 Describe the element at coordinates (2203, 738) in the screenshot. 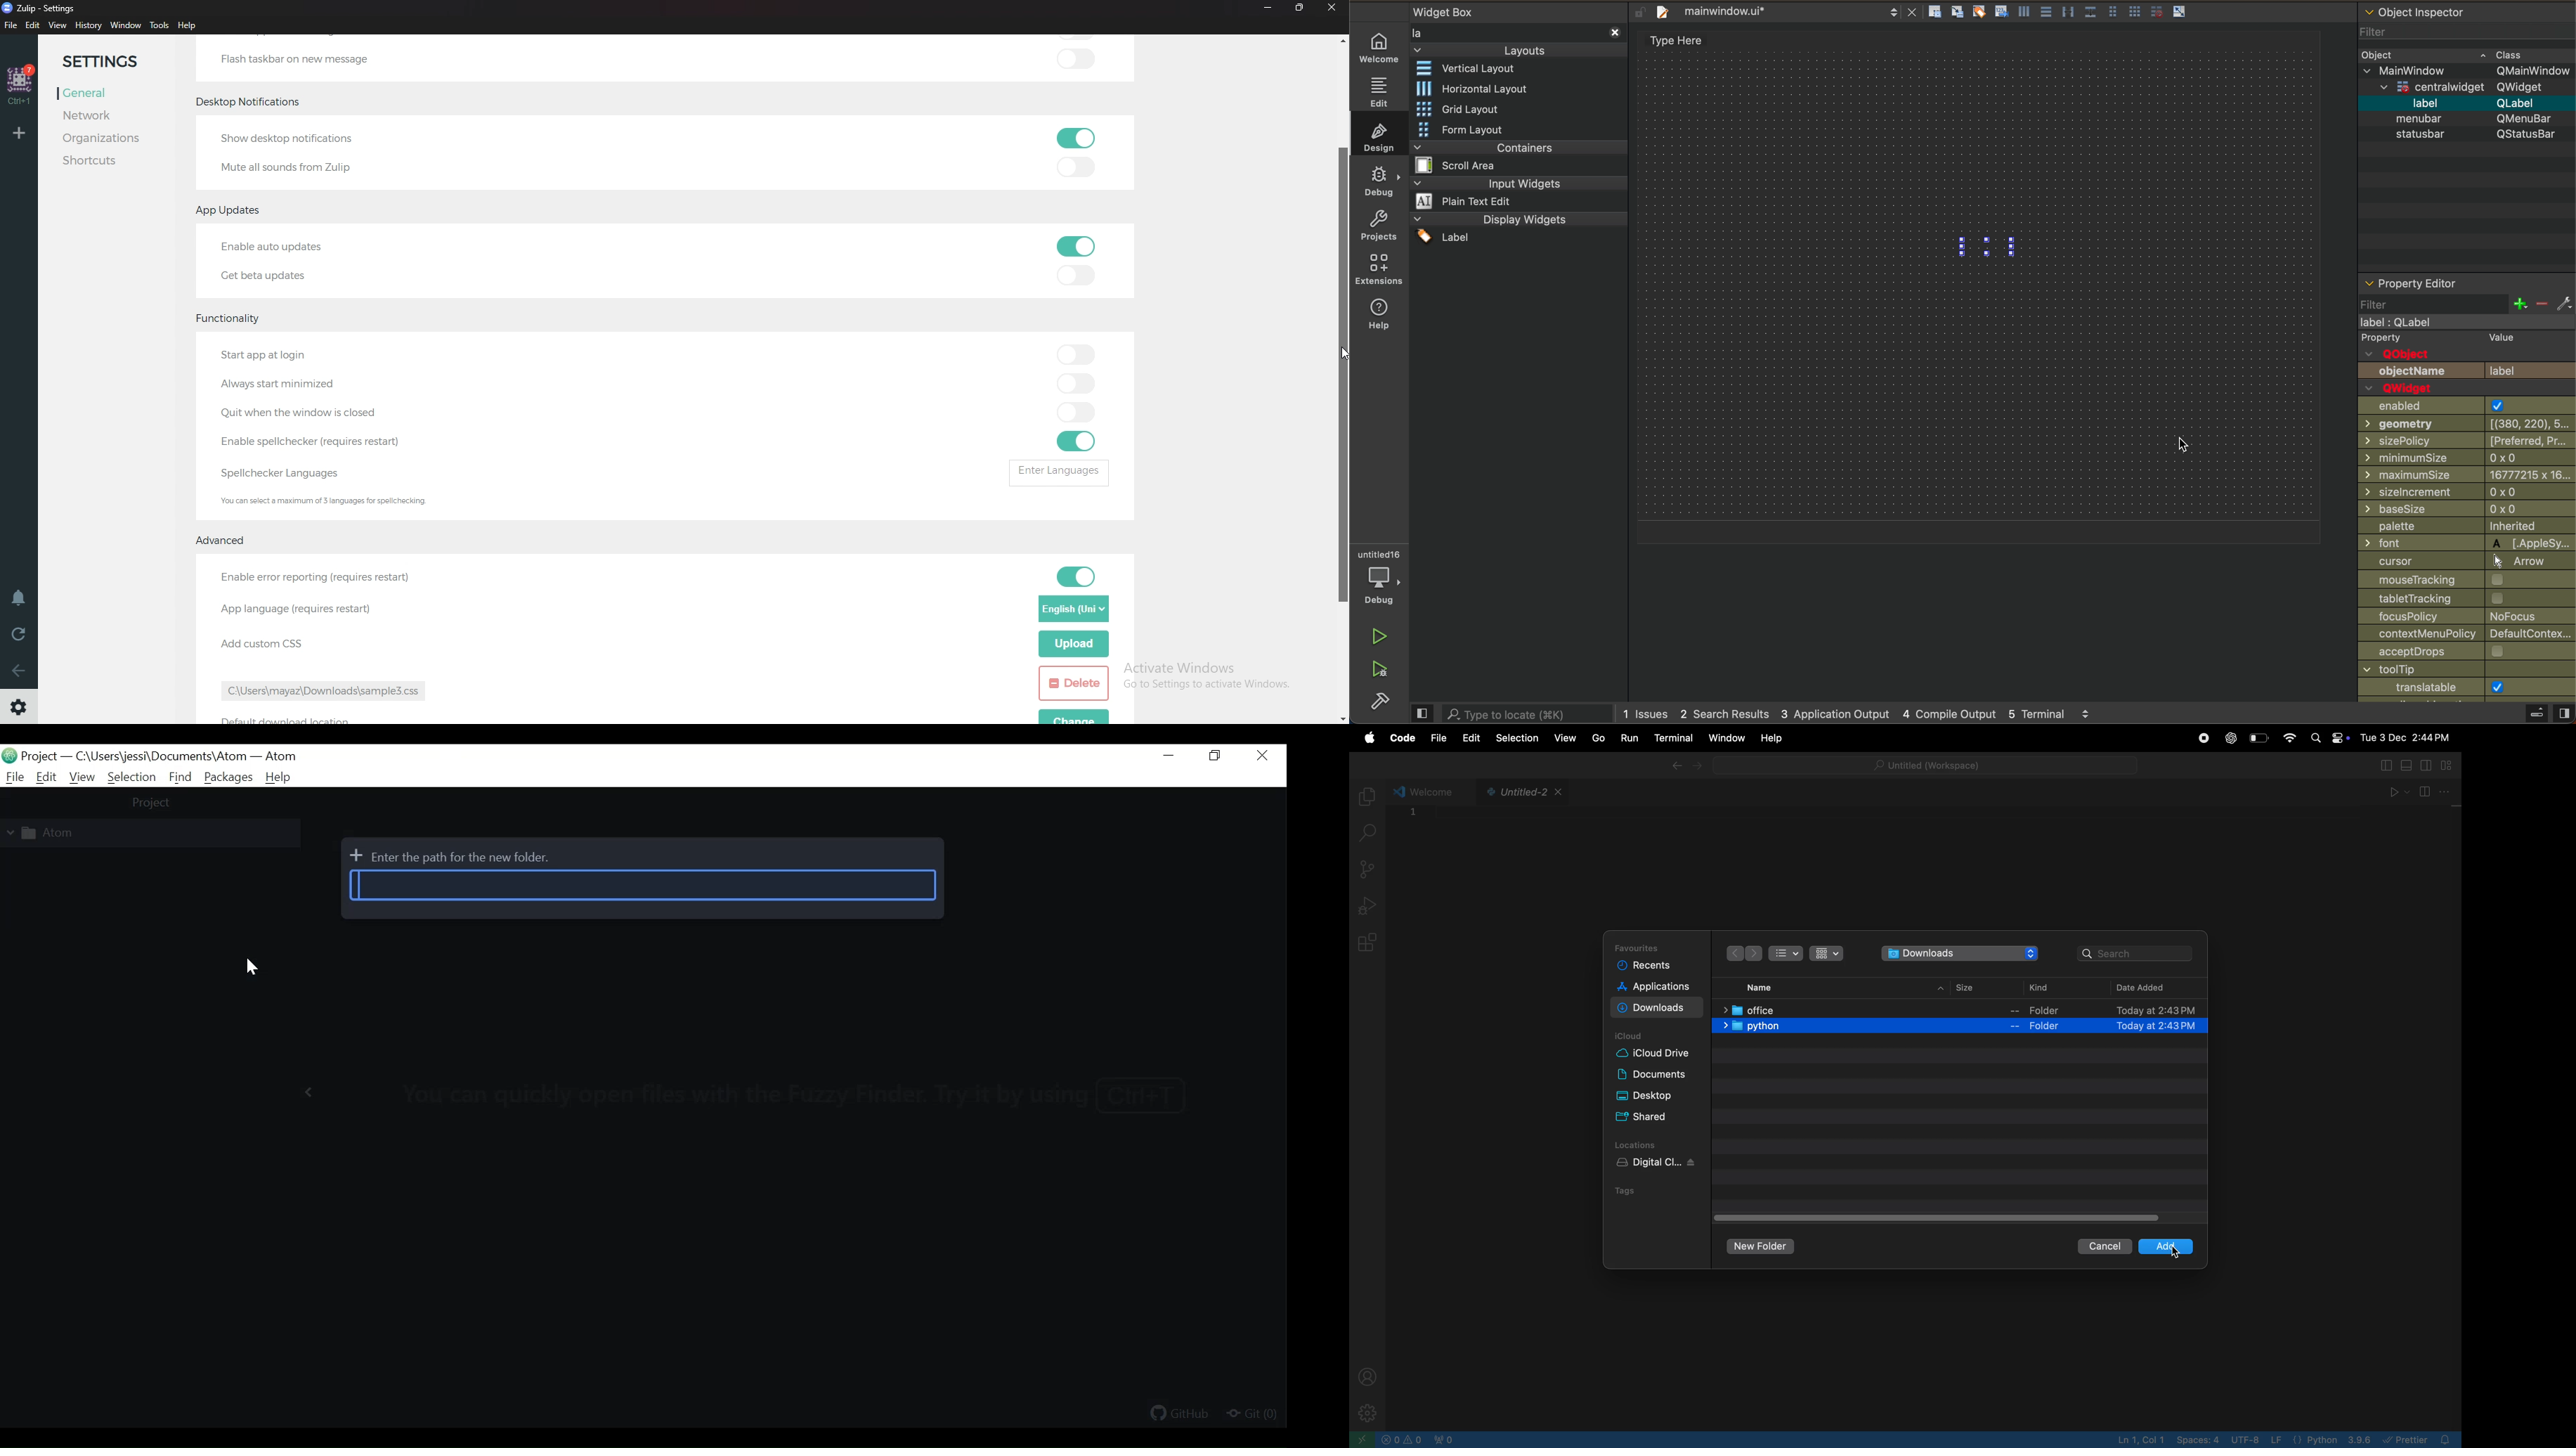

I see `record` at that location.